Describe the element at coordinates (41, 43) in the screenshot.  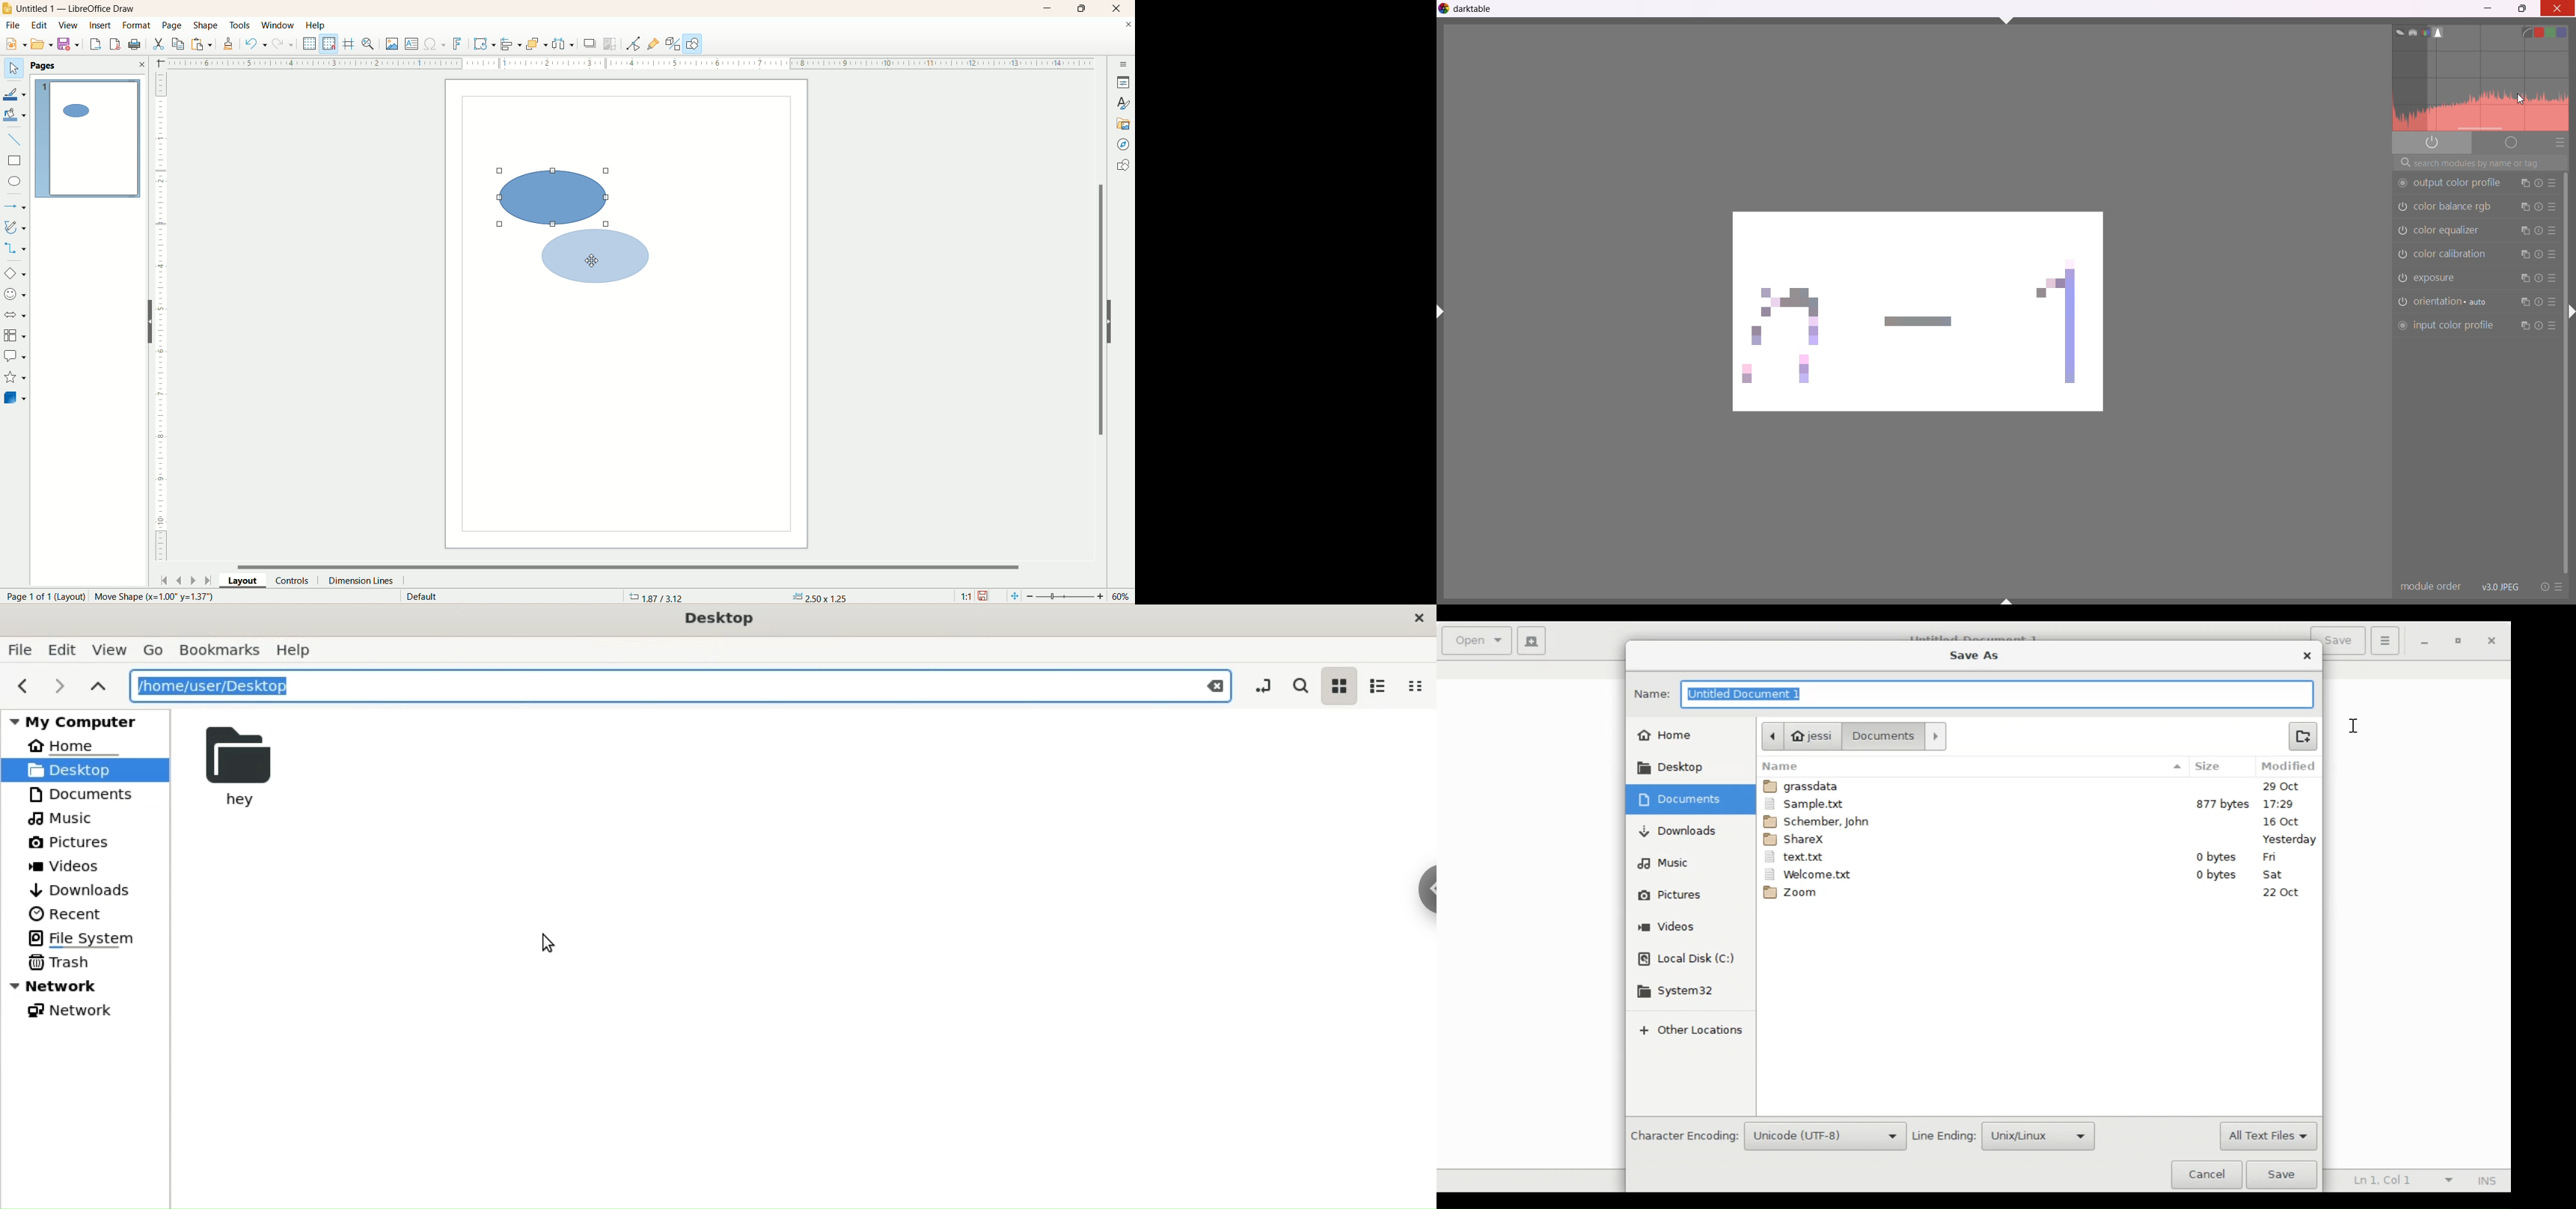
I see `open` at that location.